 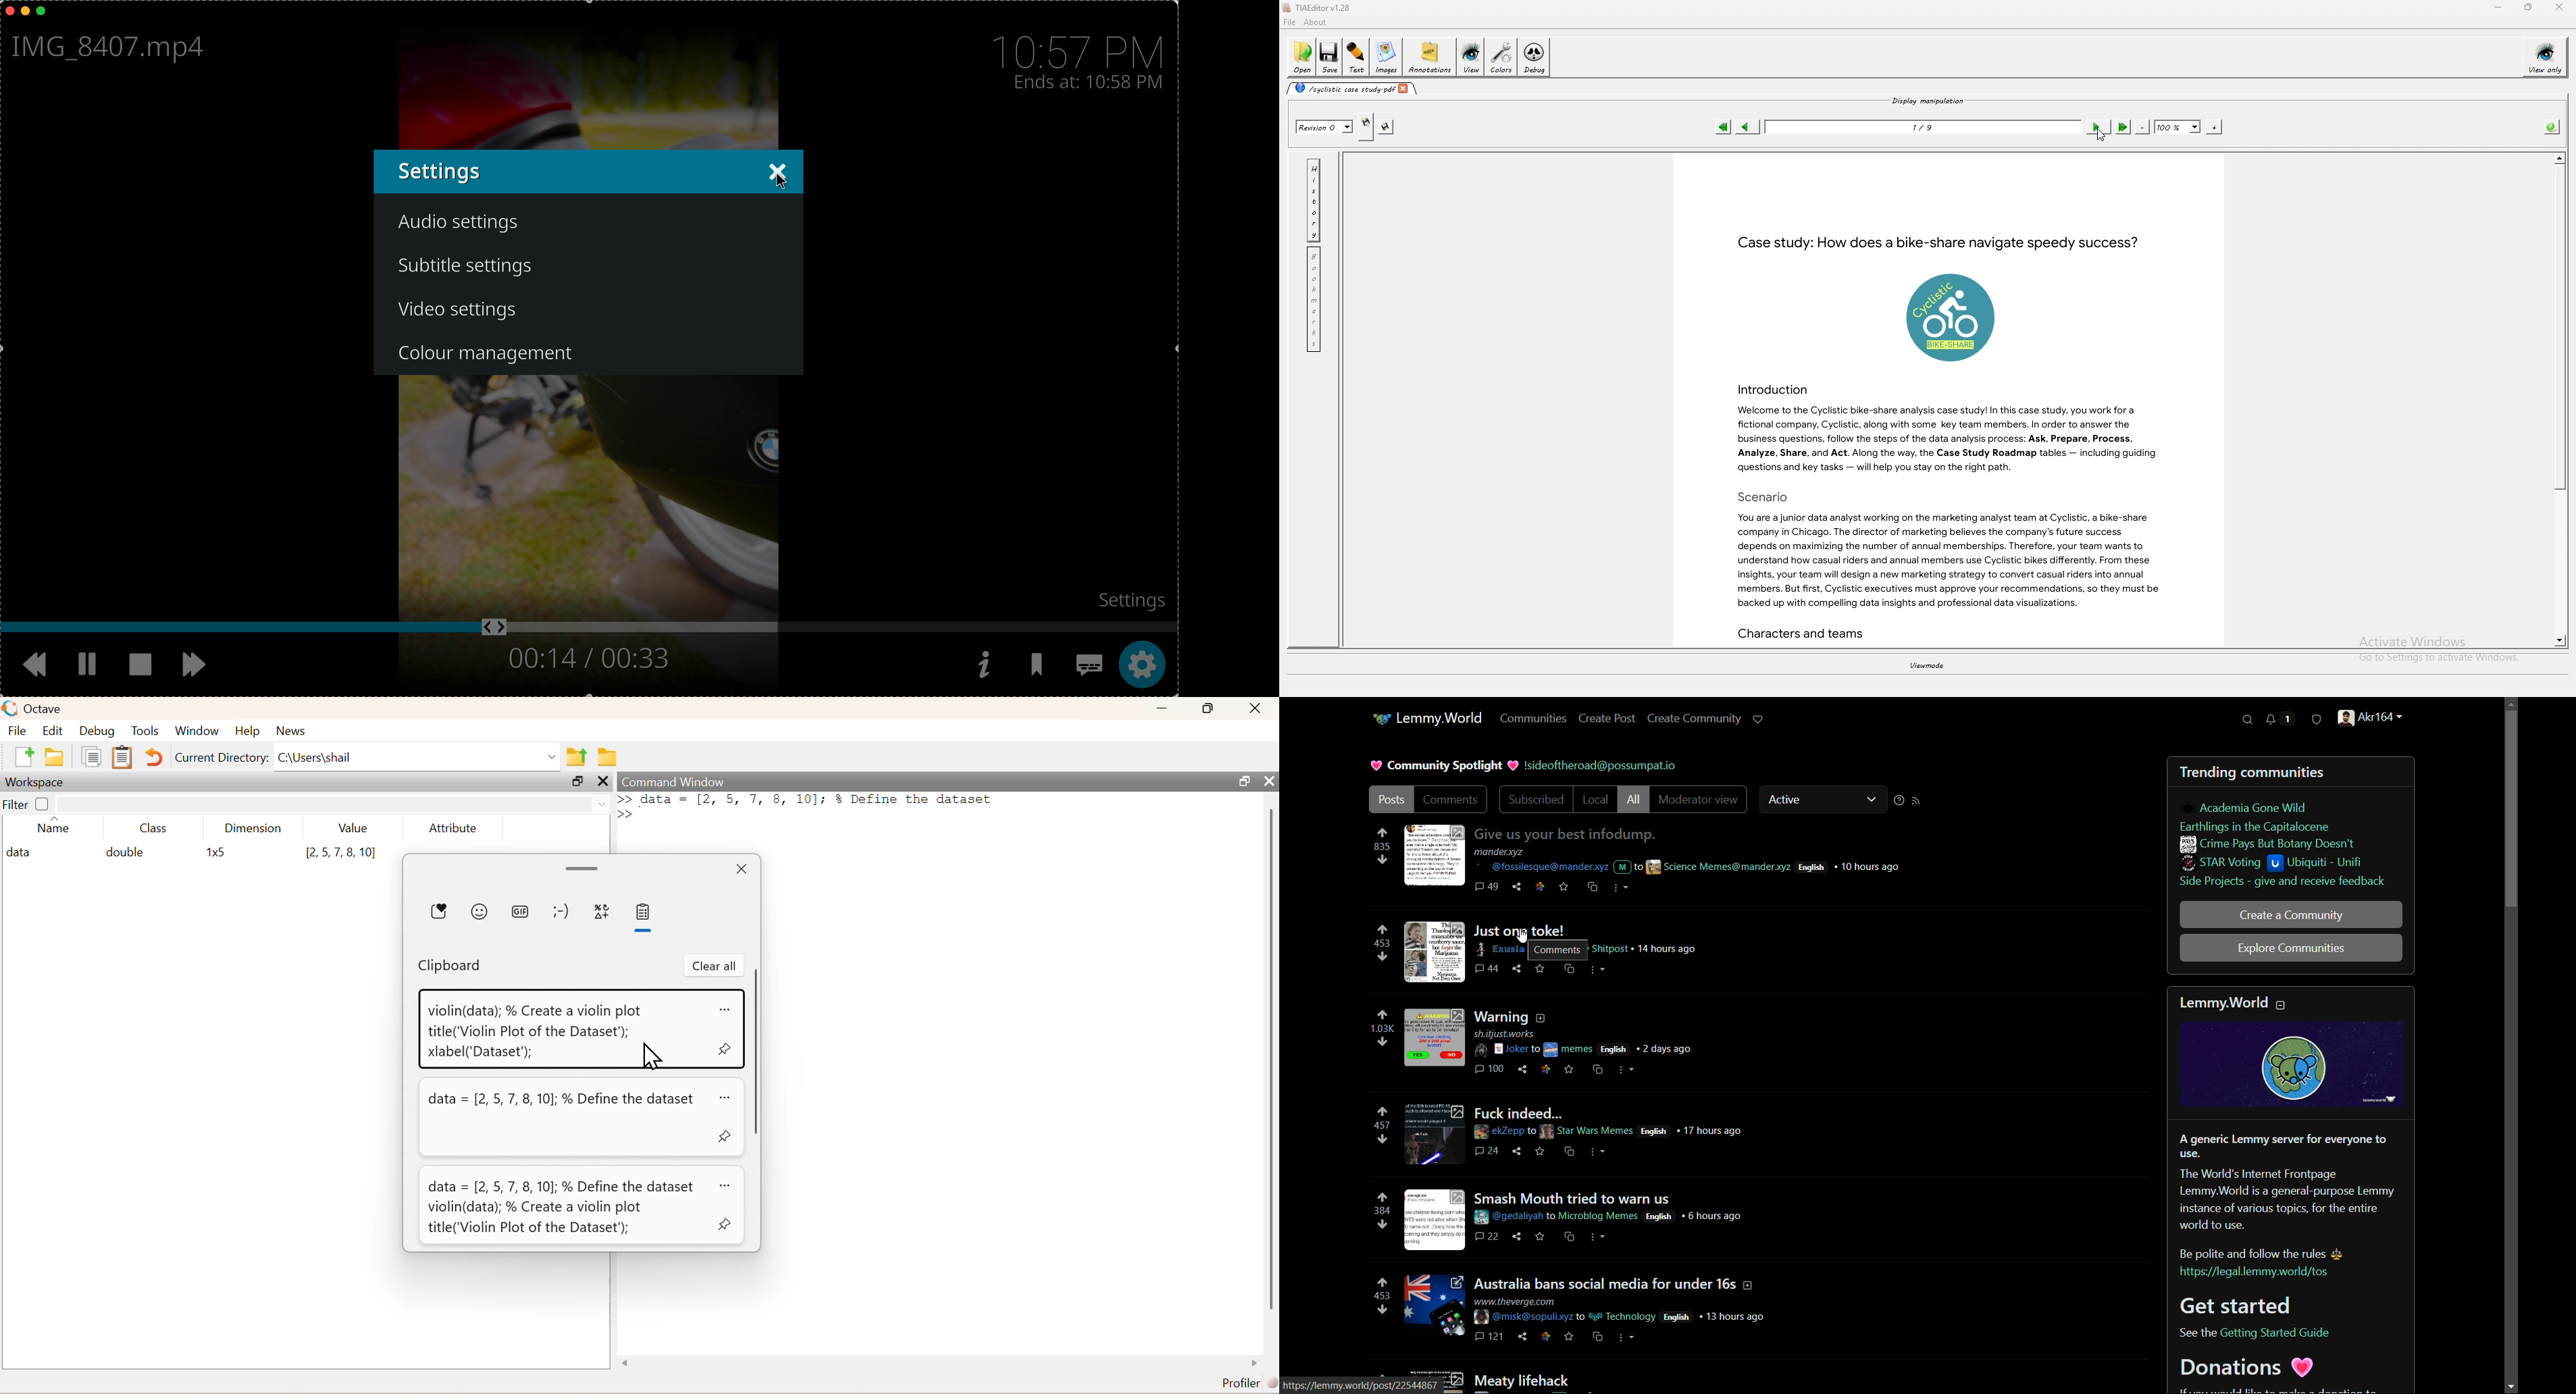 What do you see at coordinates (222, 758) in the screenshot?
I see `Current Directory:` at bounding box center [222, 758].